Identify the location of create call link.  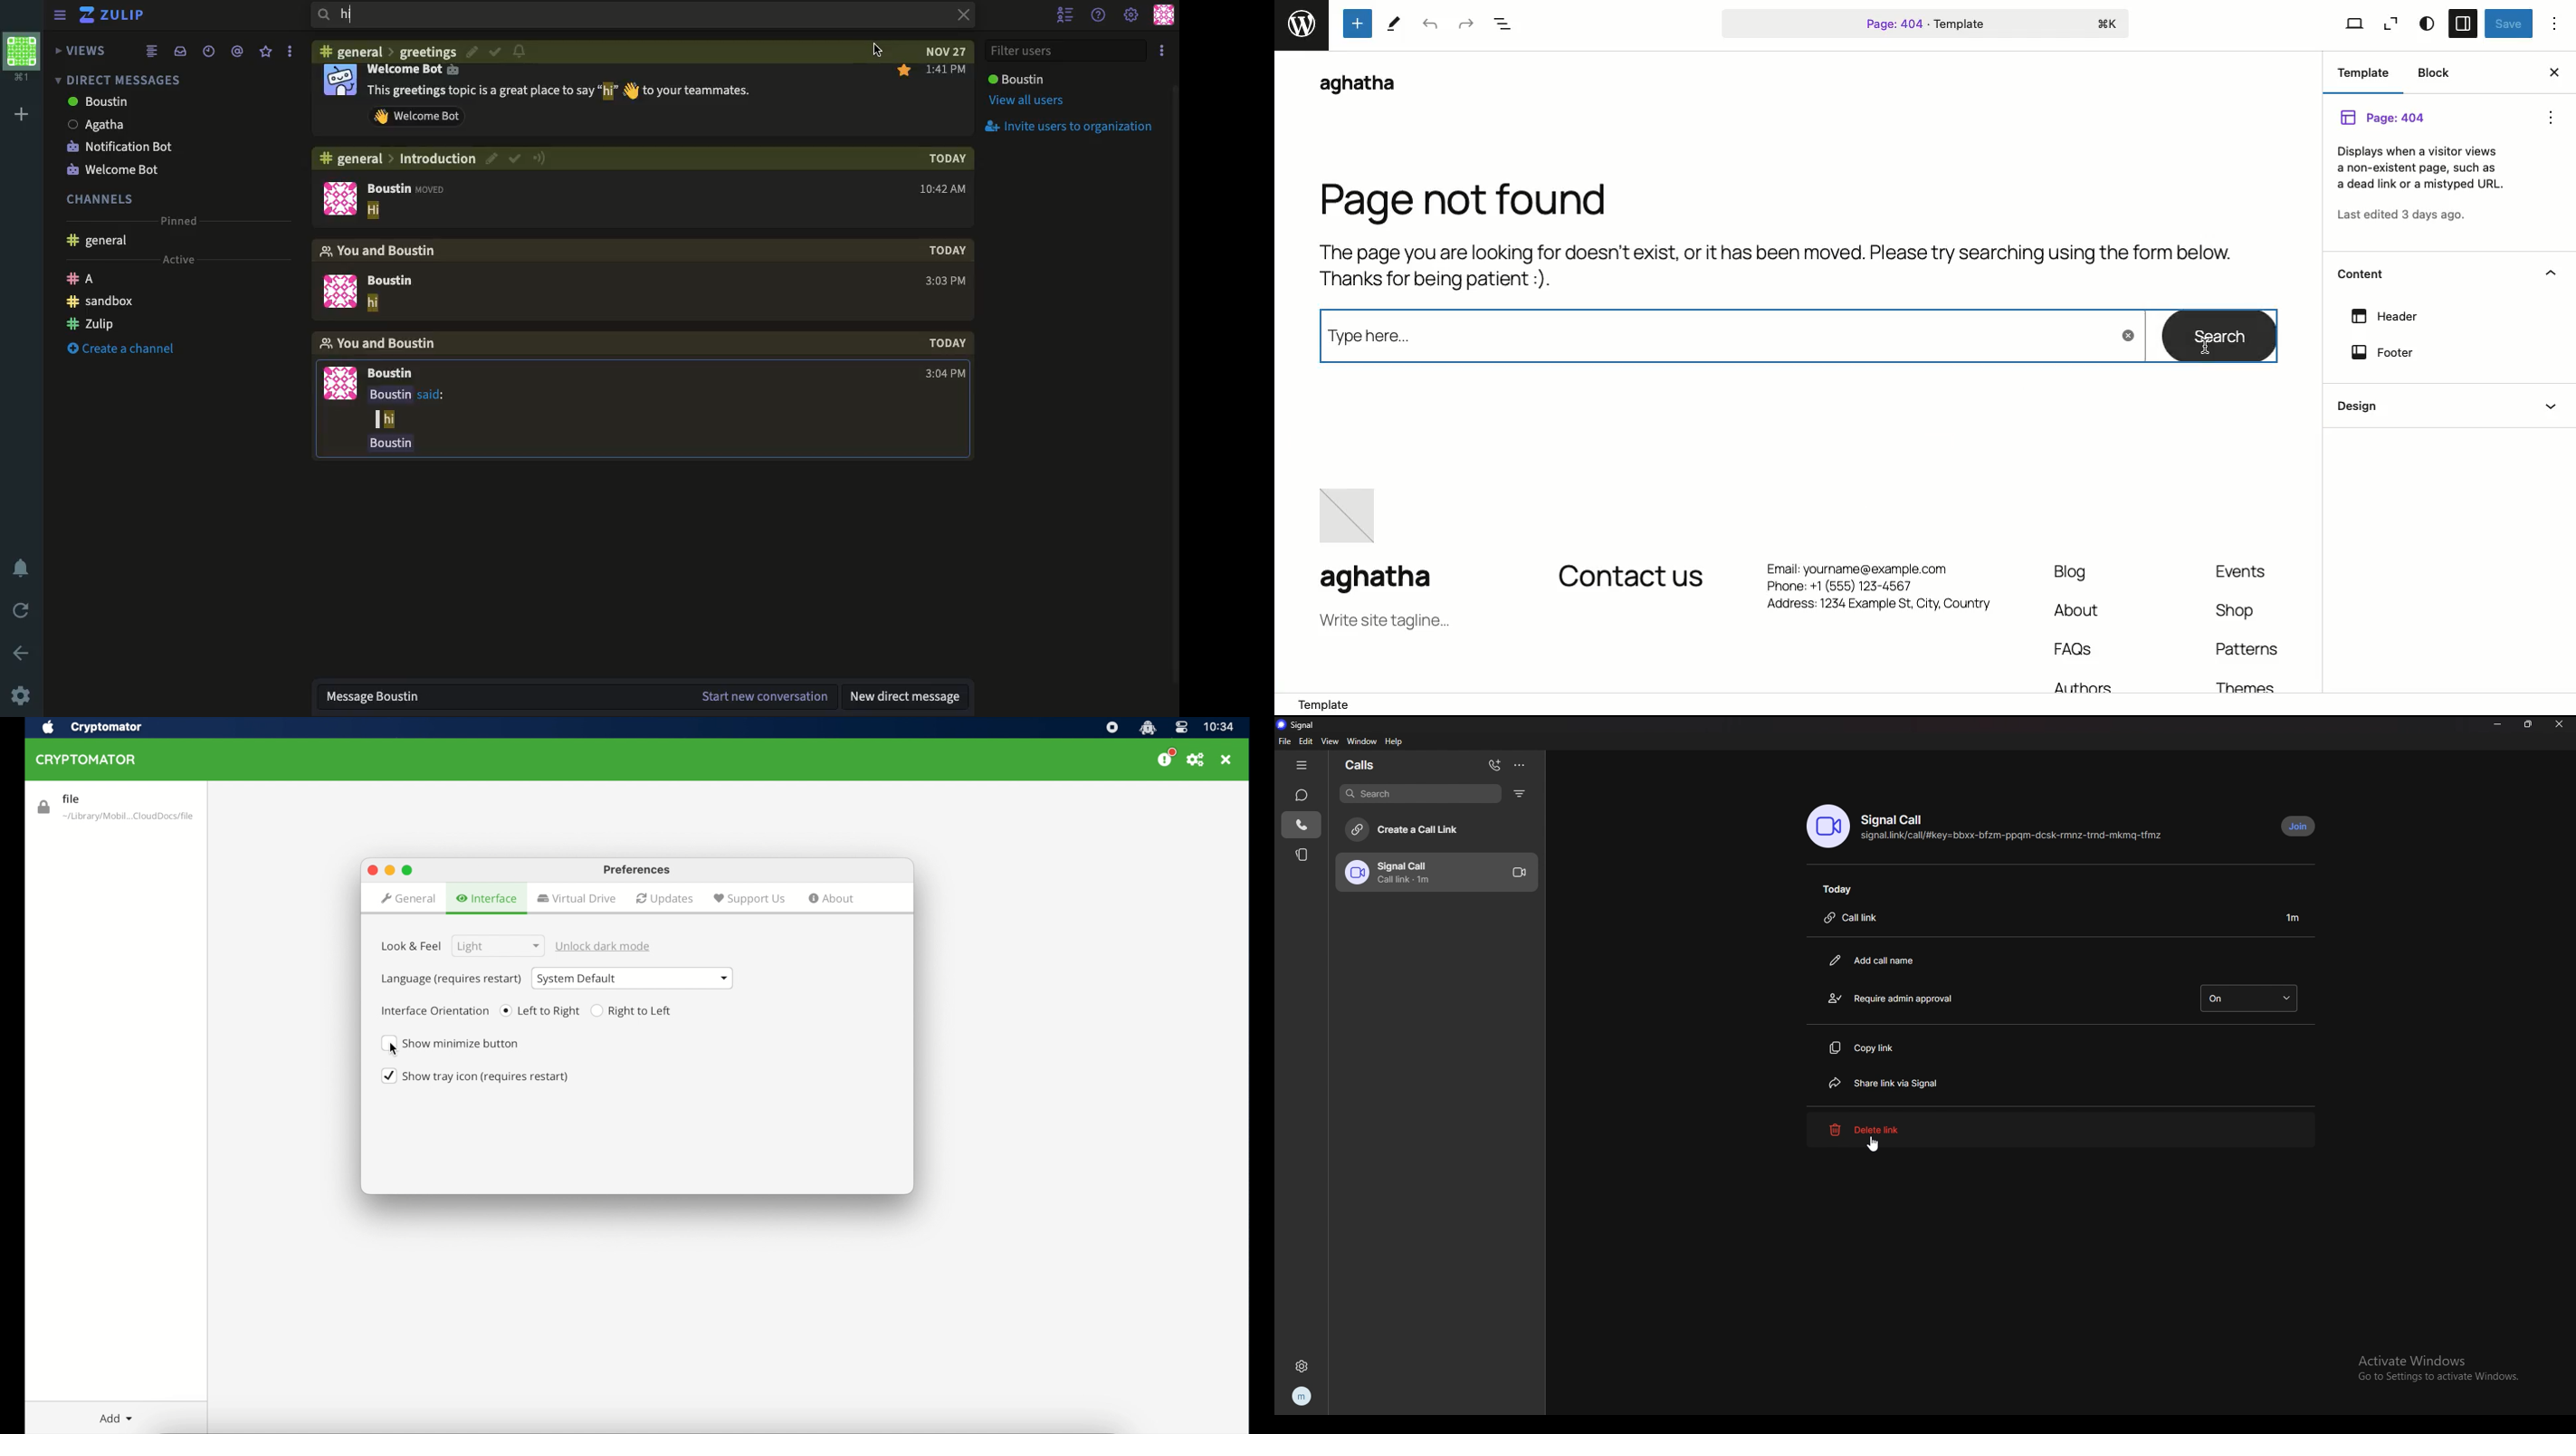
(1441, 830).